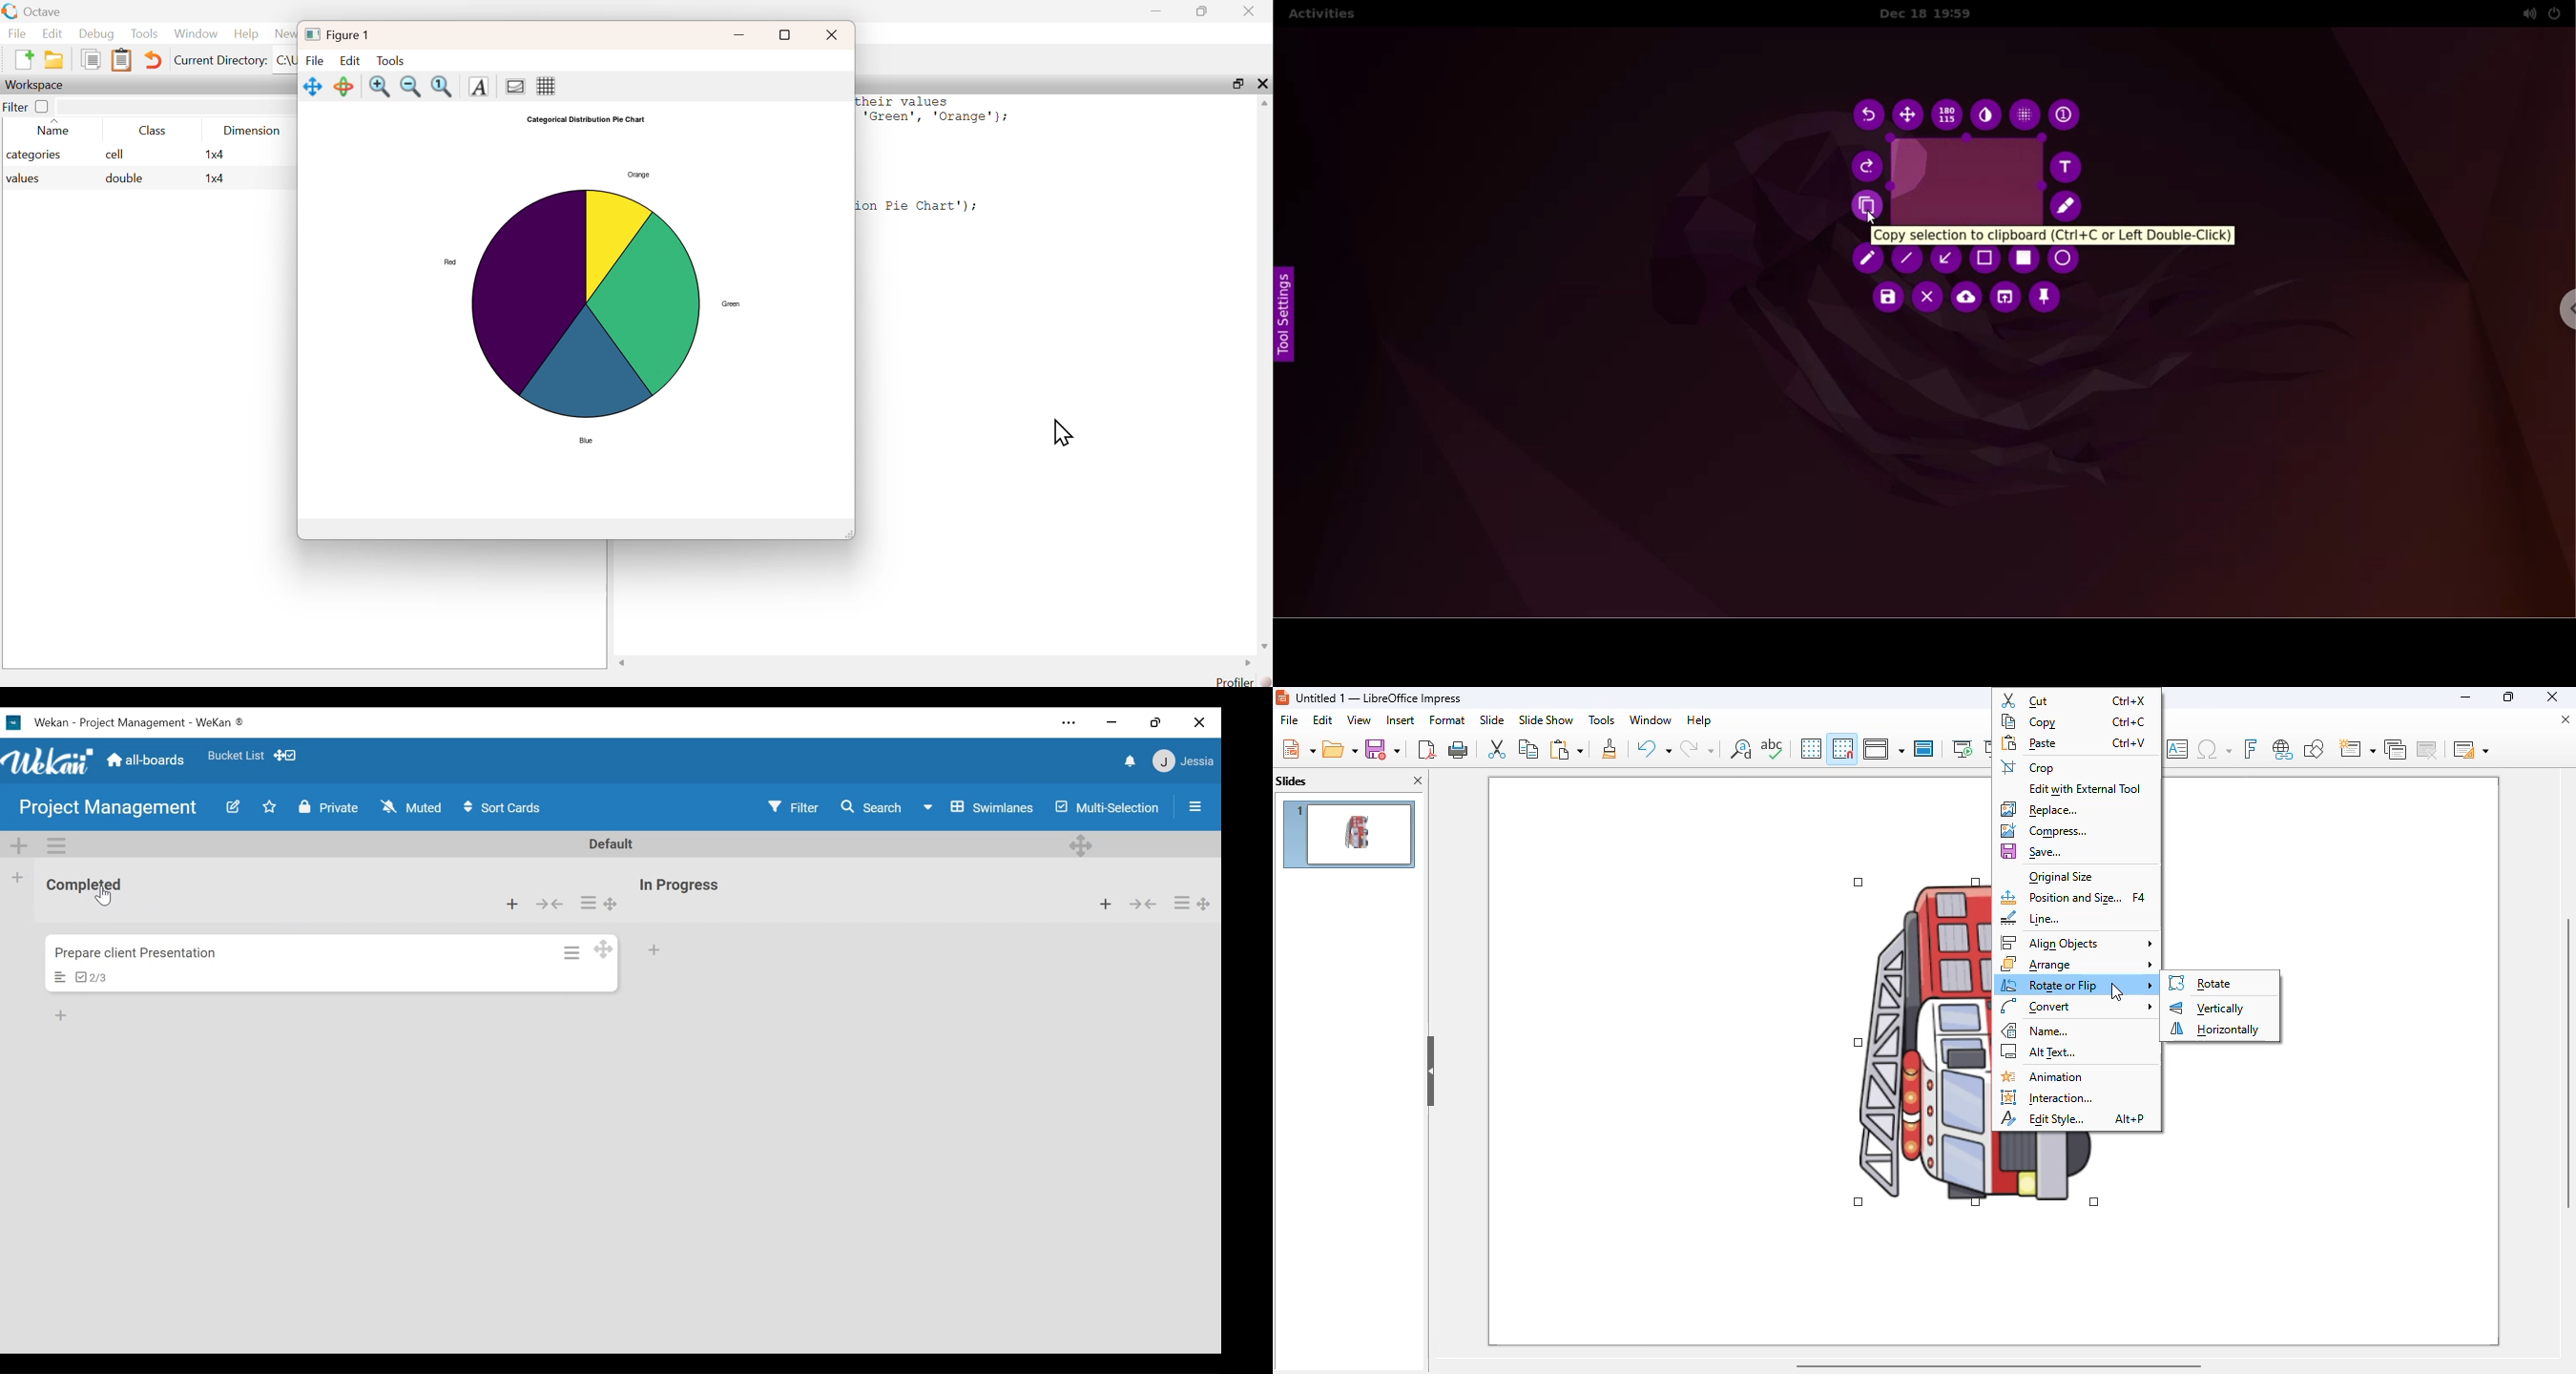  What do you see at coordinates (1429, 1072) in the screenshot?
I see `hide` at bounding box center [1429, 1072].